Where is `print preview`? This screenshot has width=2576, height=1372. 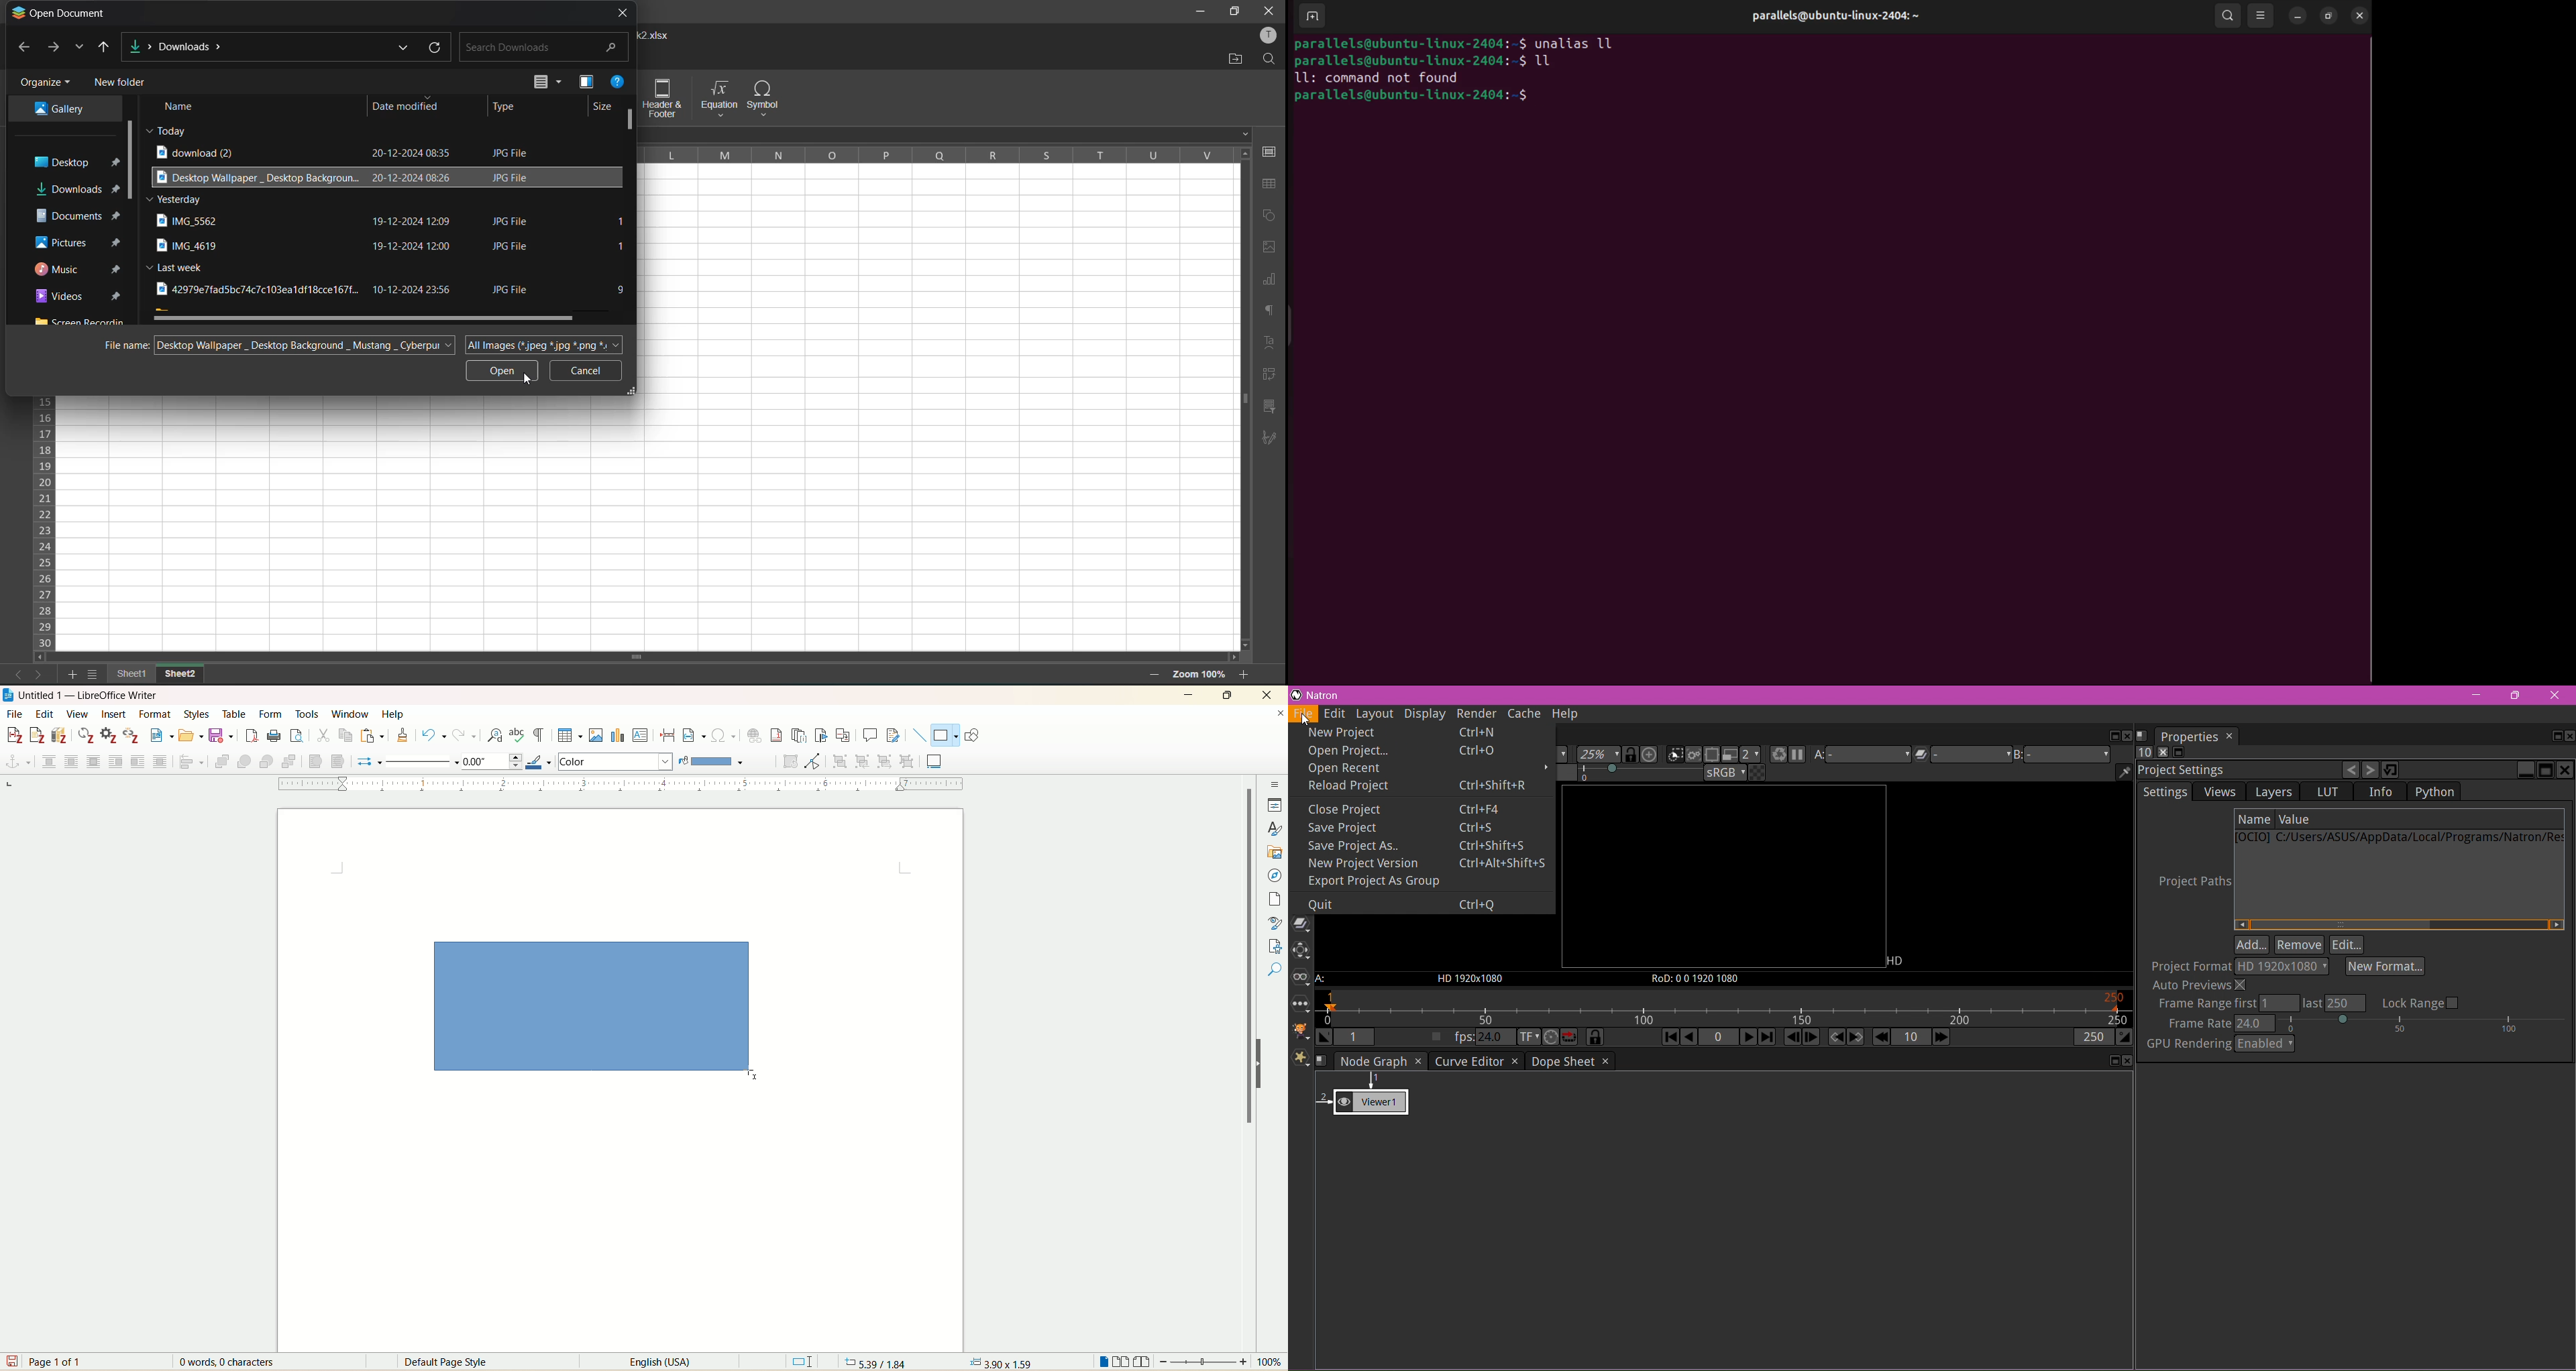 print preview is located at coordinates (297, 735).